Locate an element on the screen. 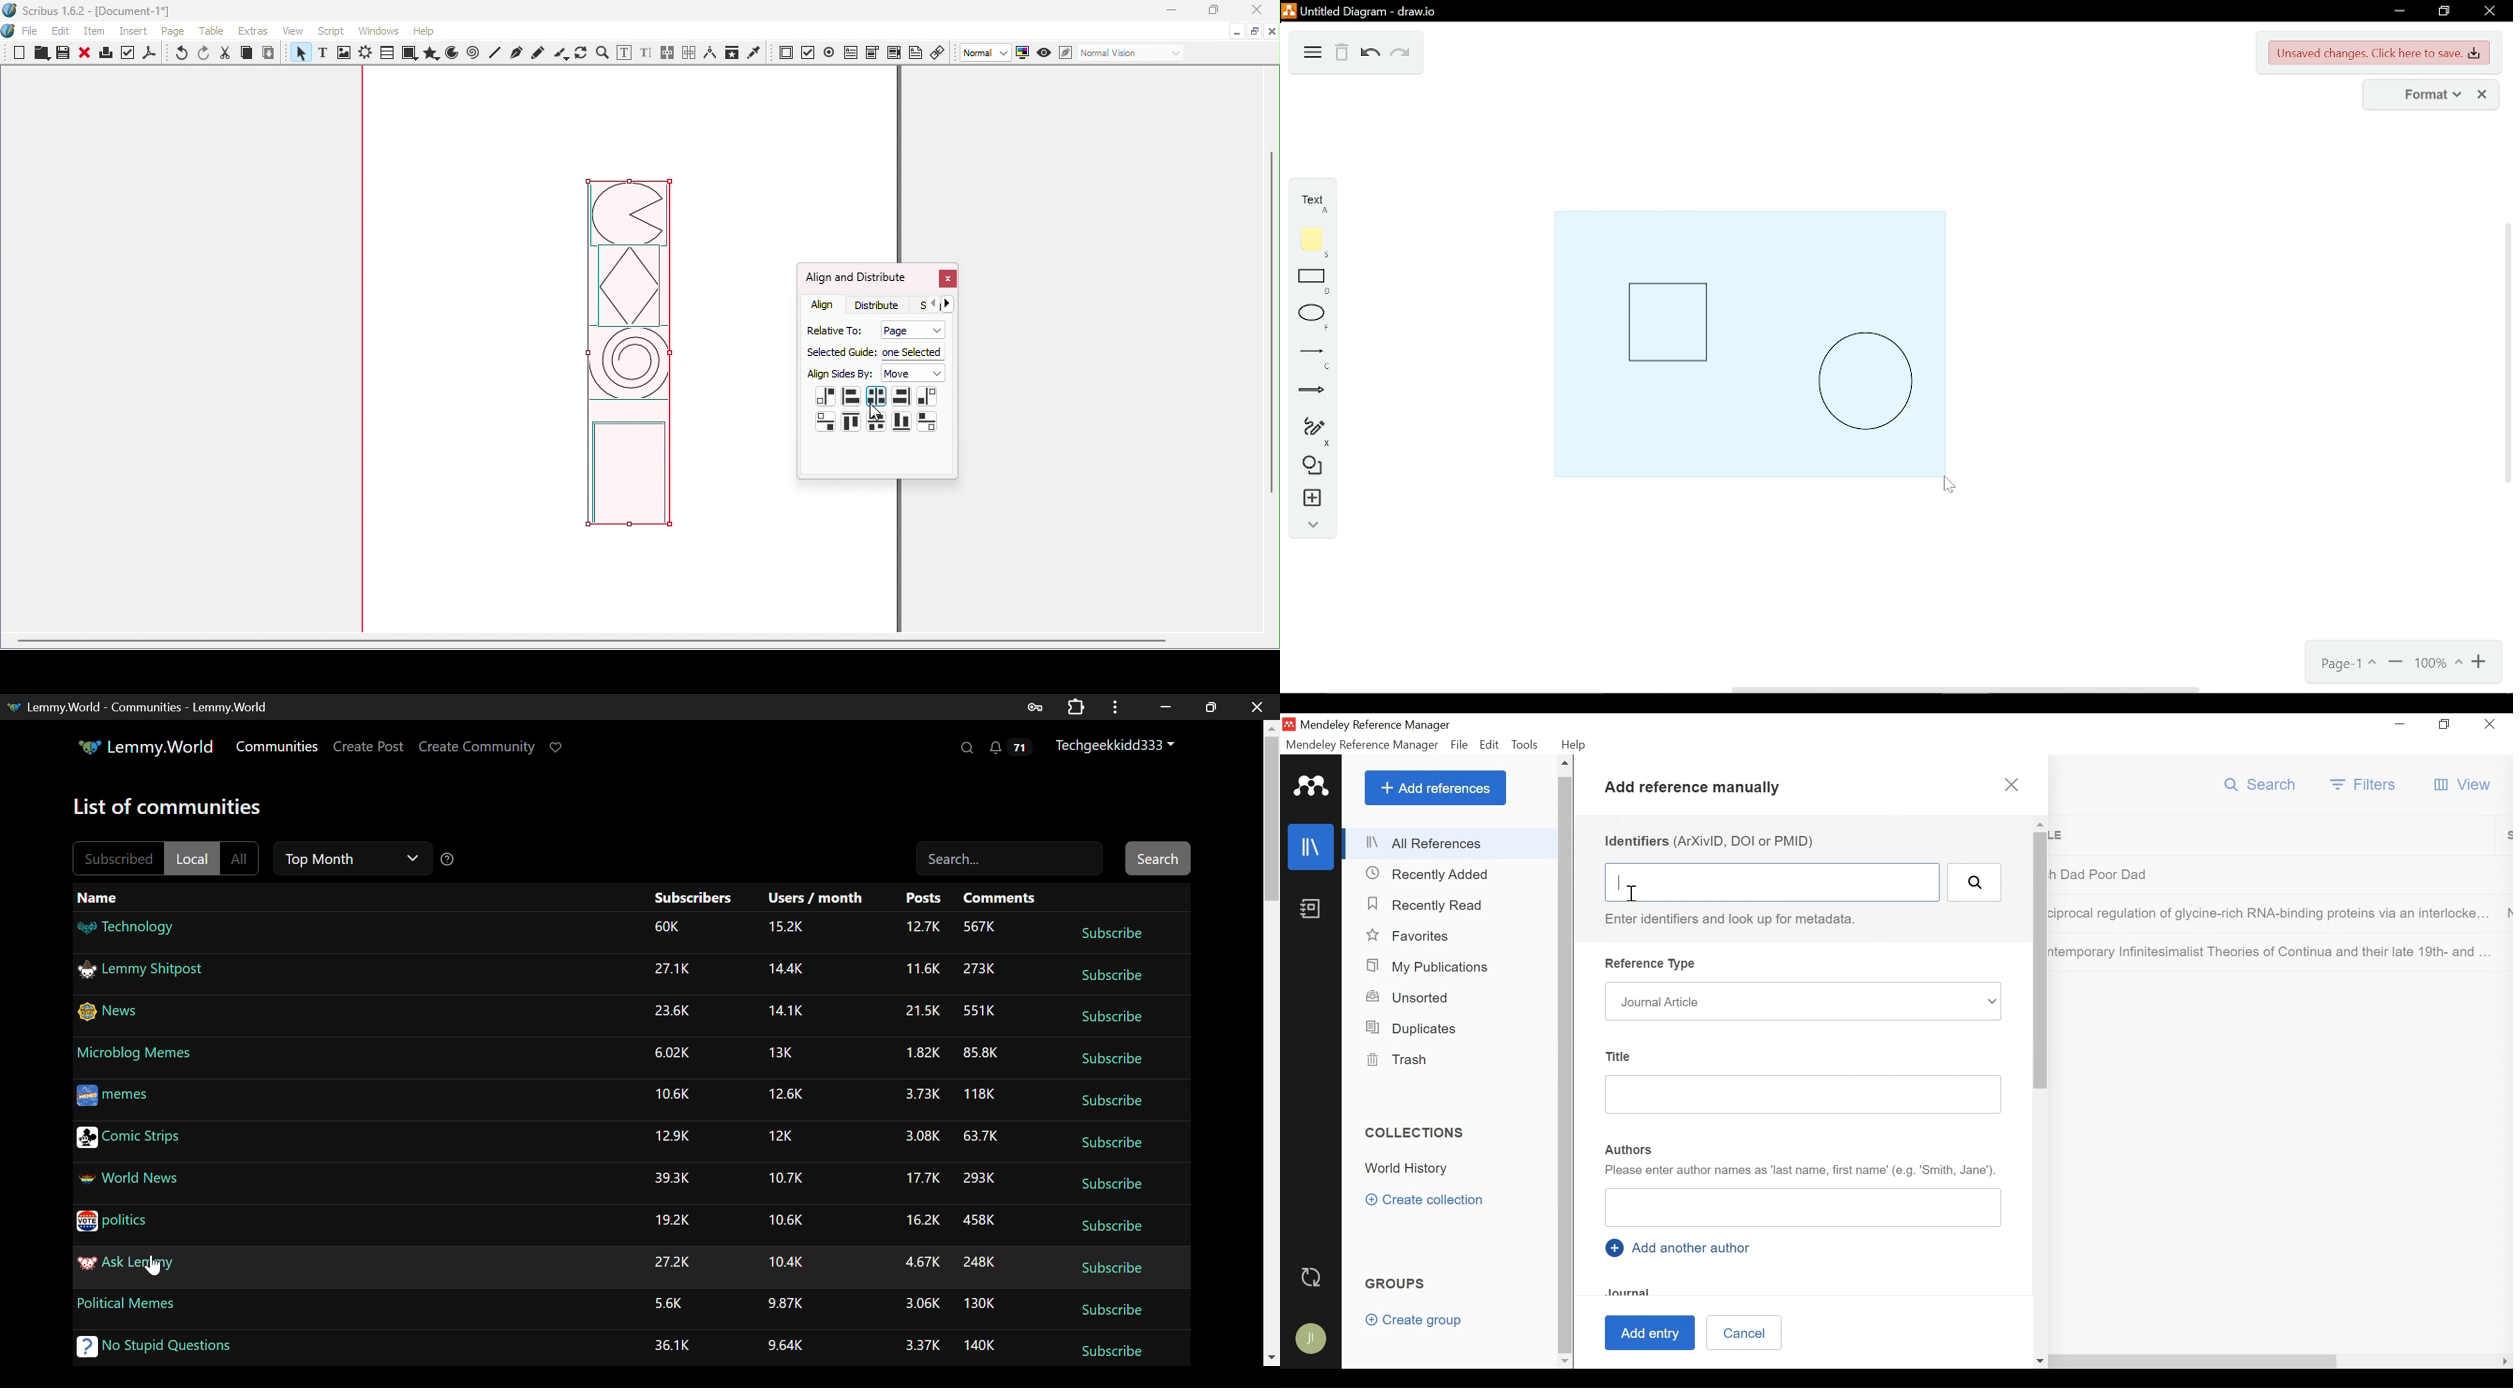 Image resolution: width=2520 pixels, height=1400 pixels. Extensions is located at coordinates (1076, 705).